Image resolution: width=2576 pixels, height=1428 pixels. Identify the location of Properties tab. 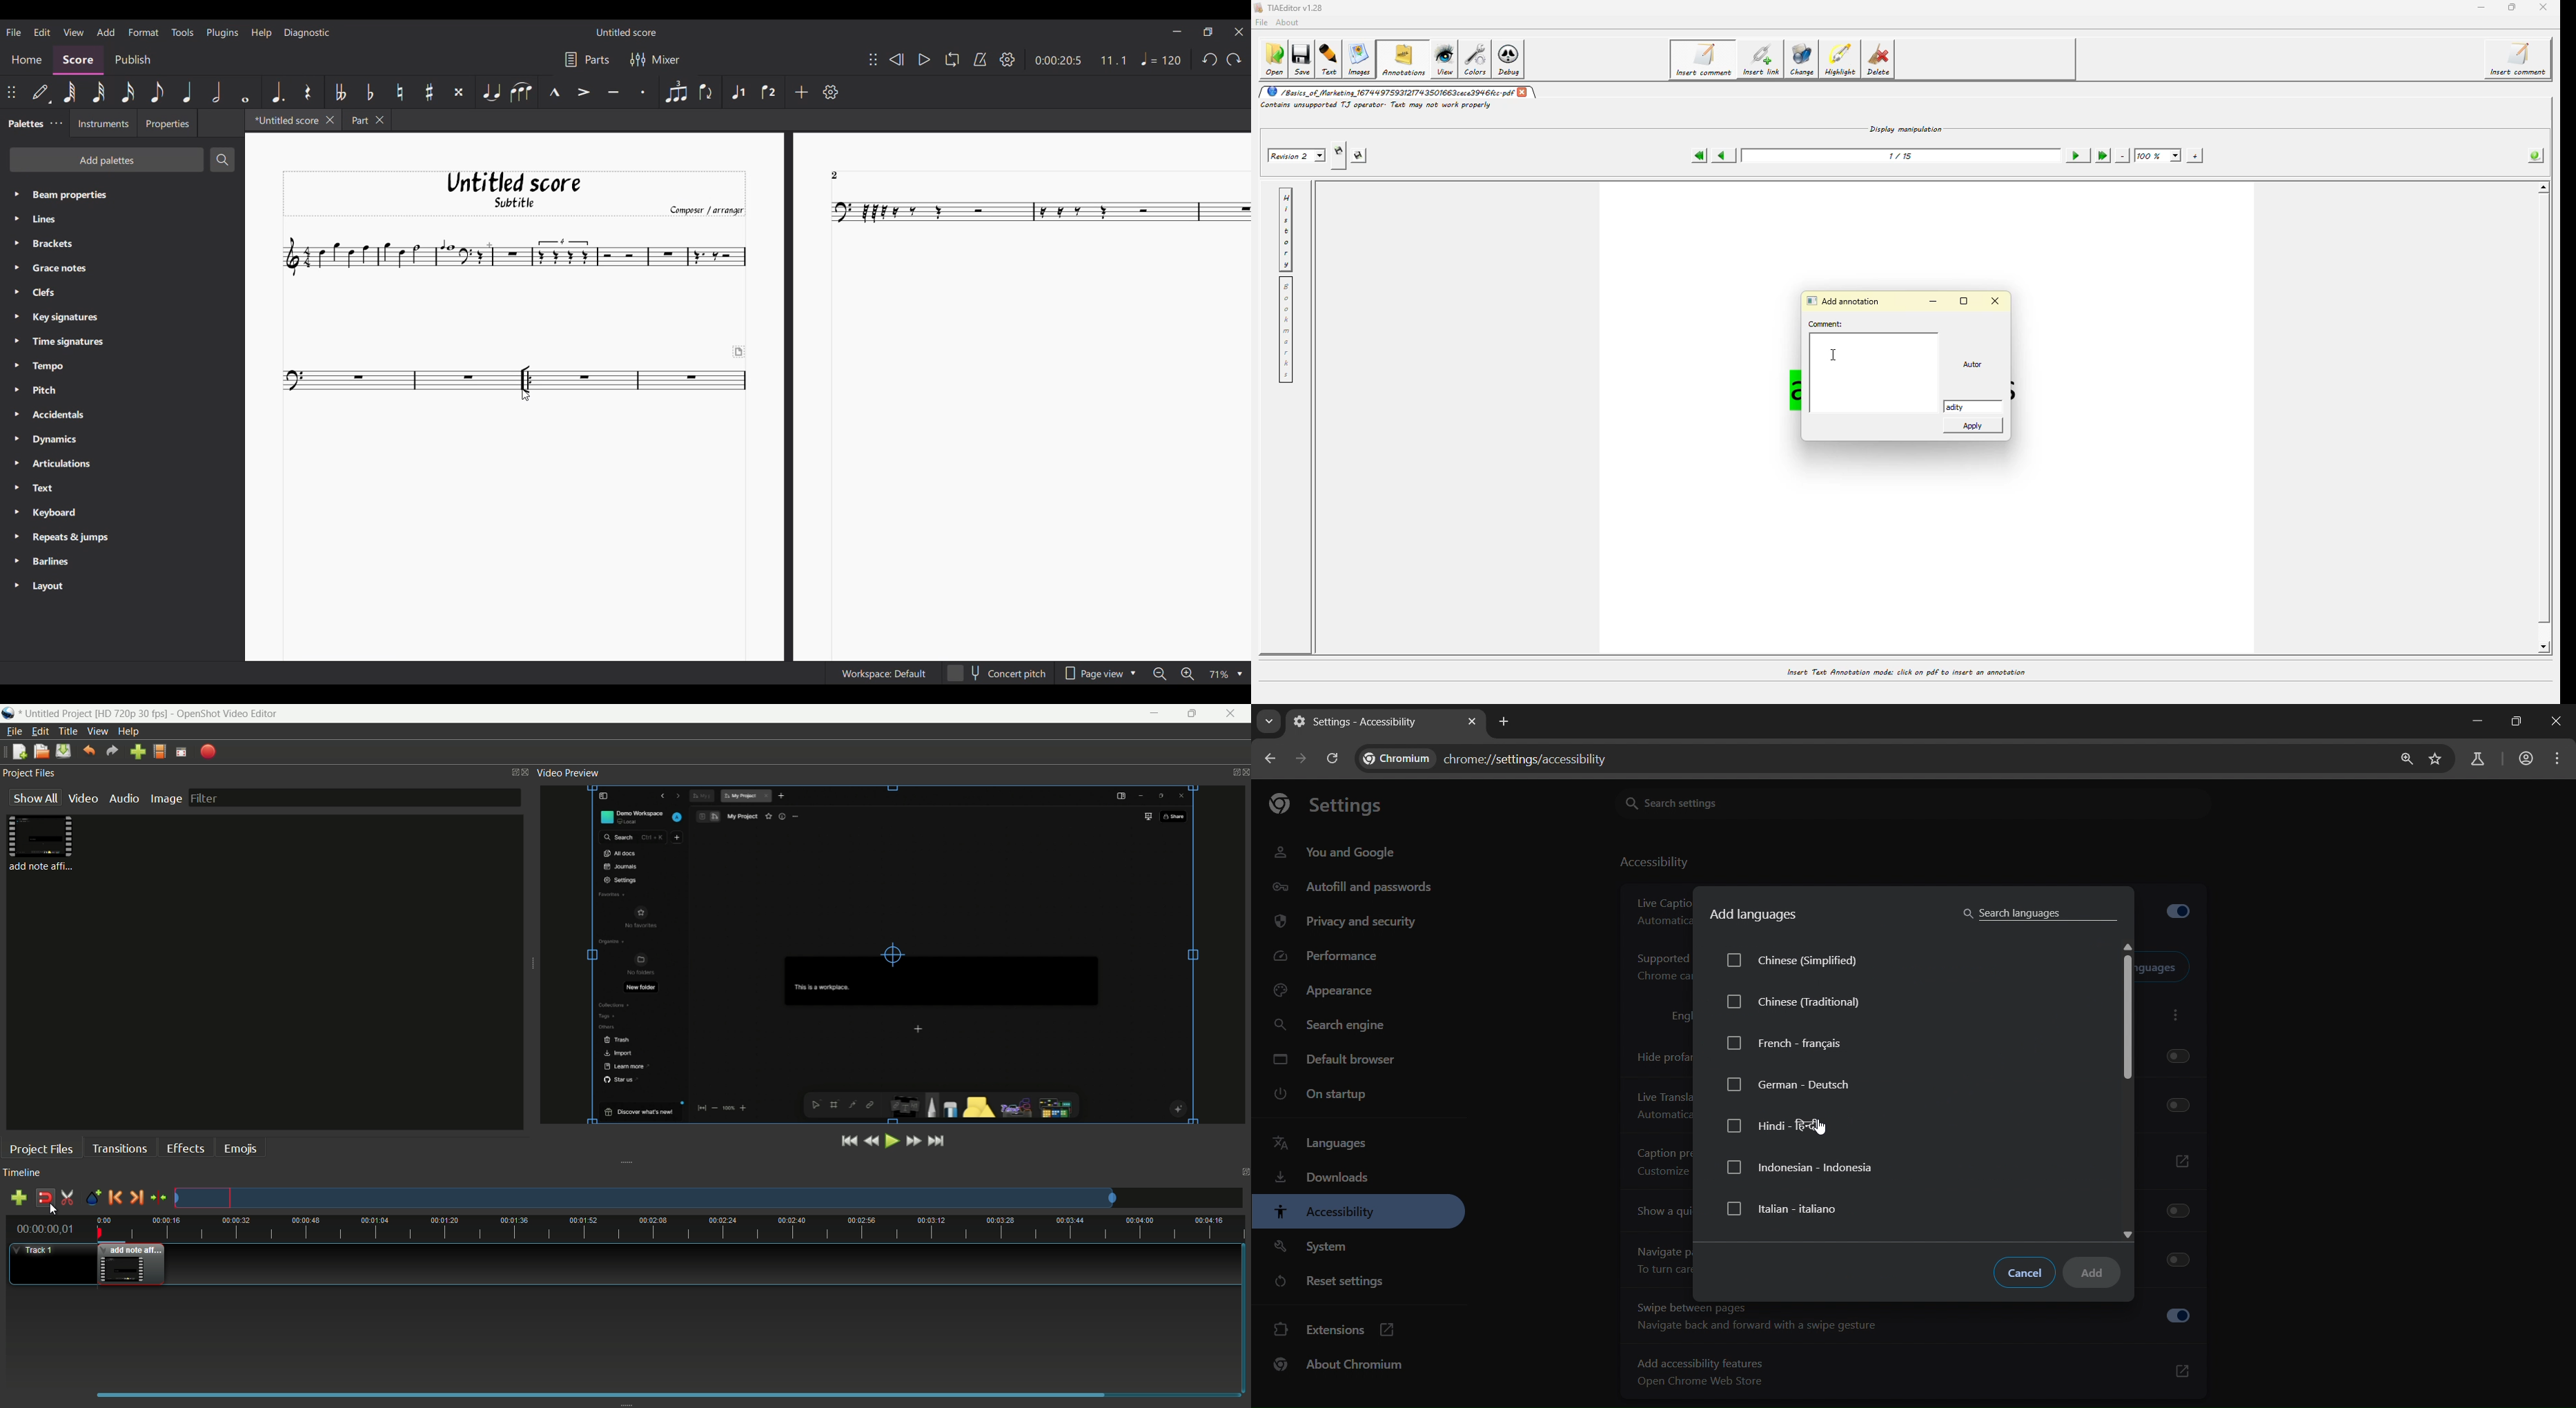
(167, 123).